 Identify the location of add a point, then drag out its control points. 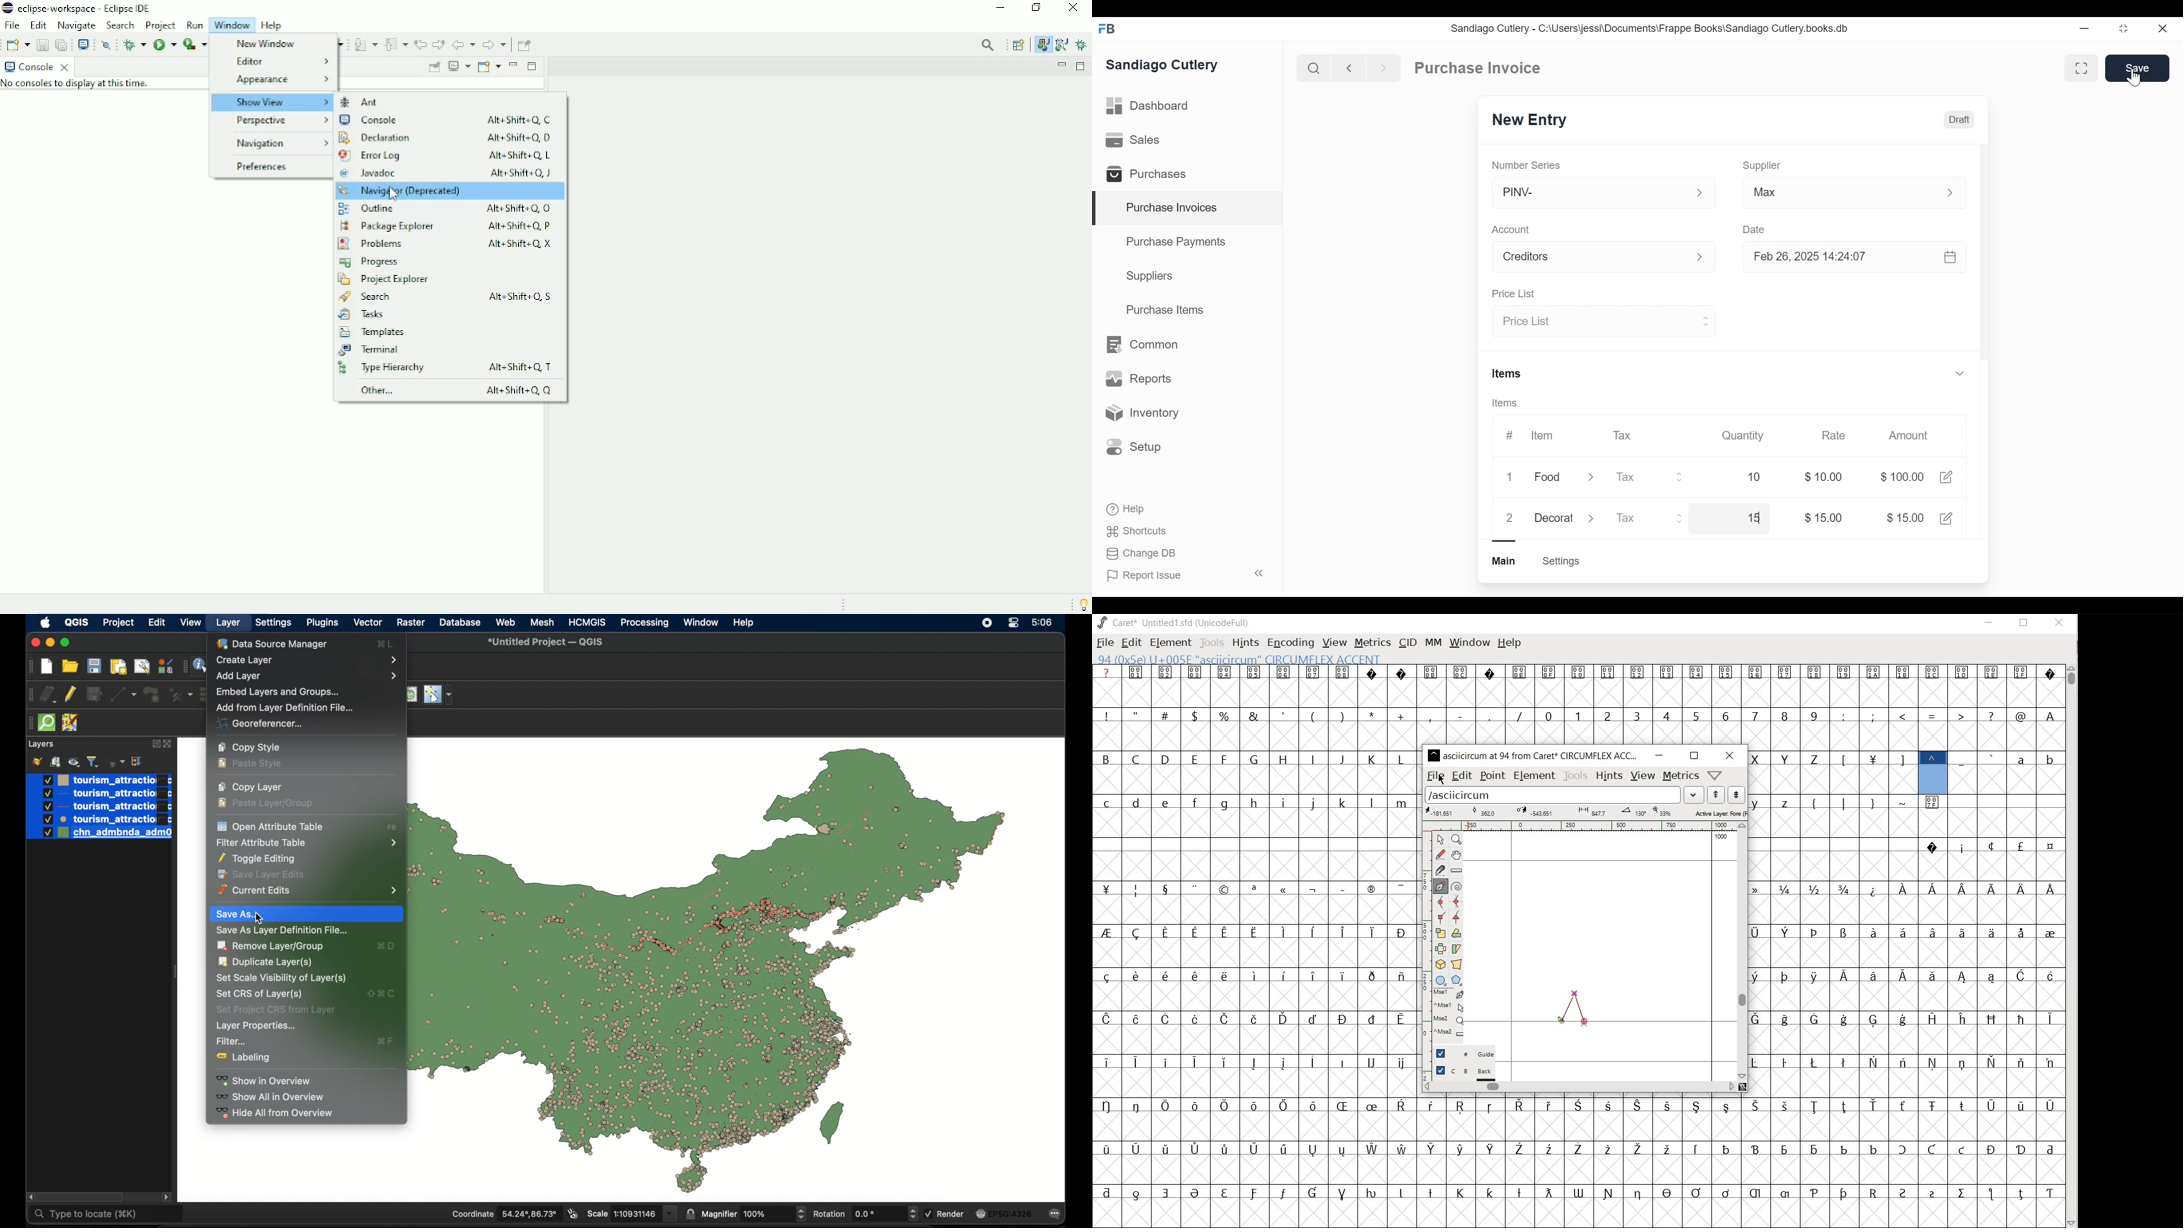
(1439, 885).